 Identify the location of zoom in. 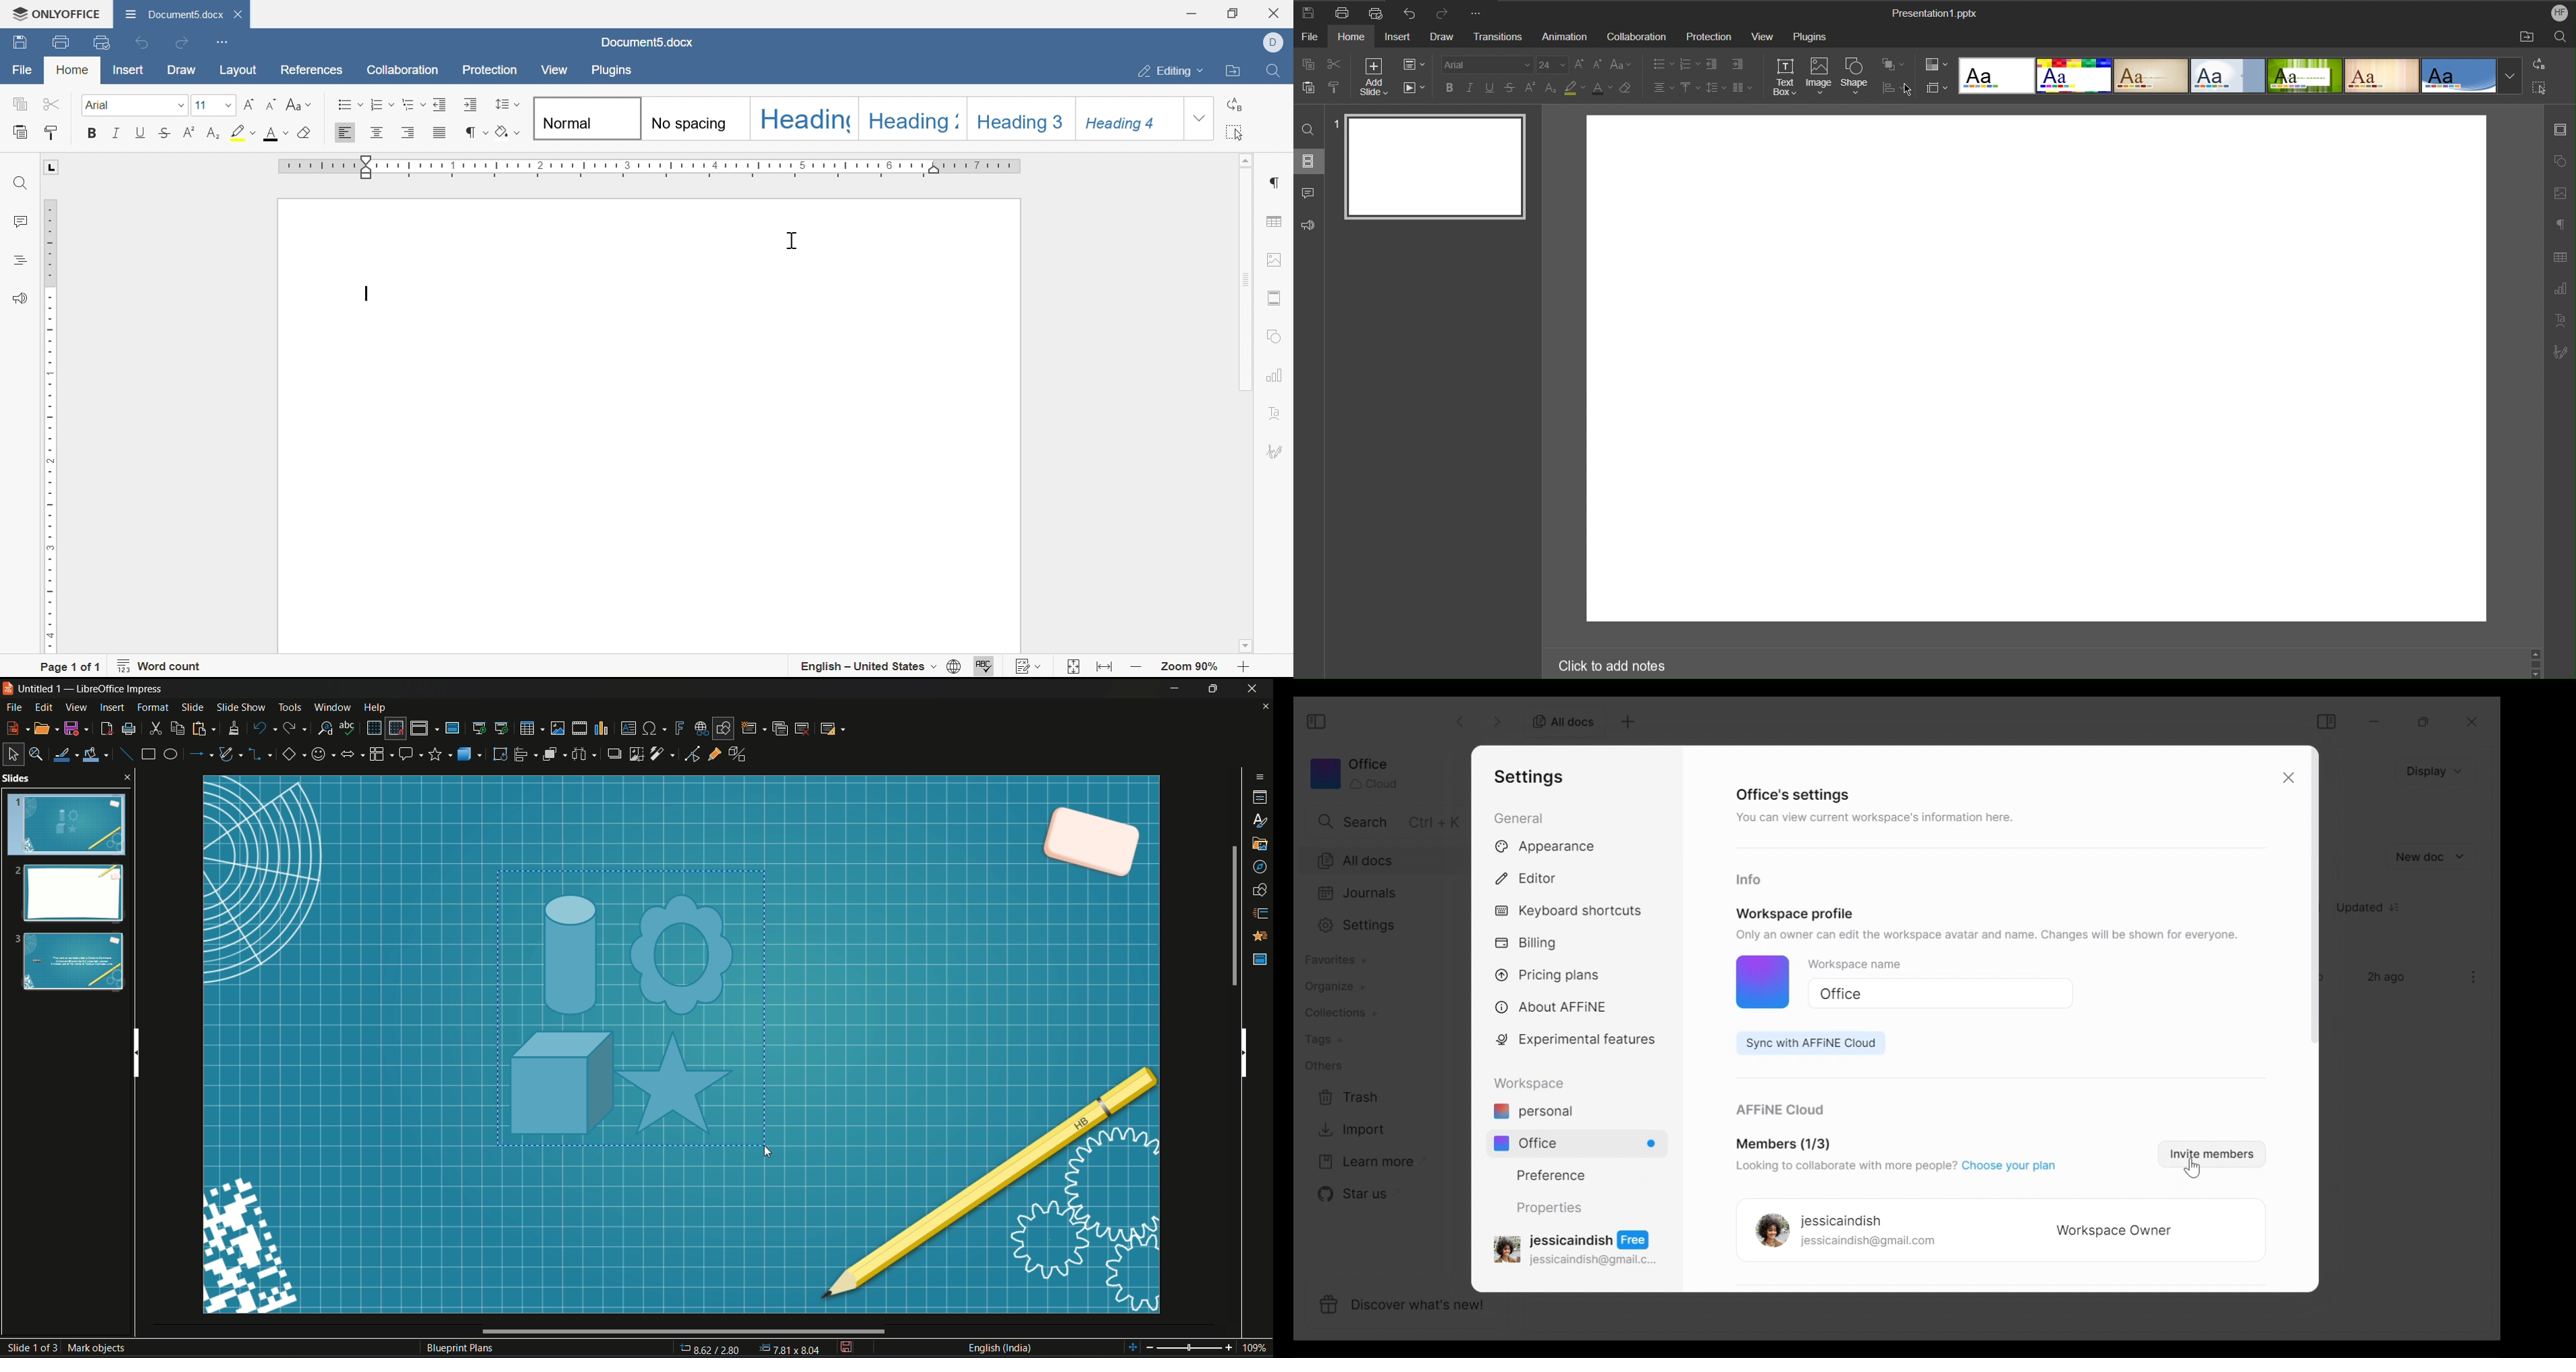
(1248, 667).